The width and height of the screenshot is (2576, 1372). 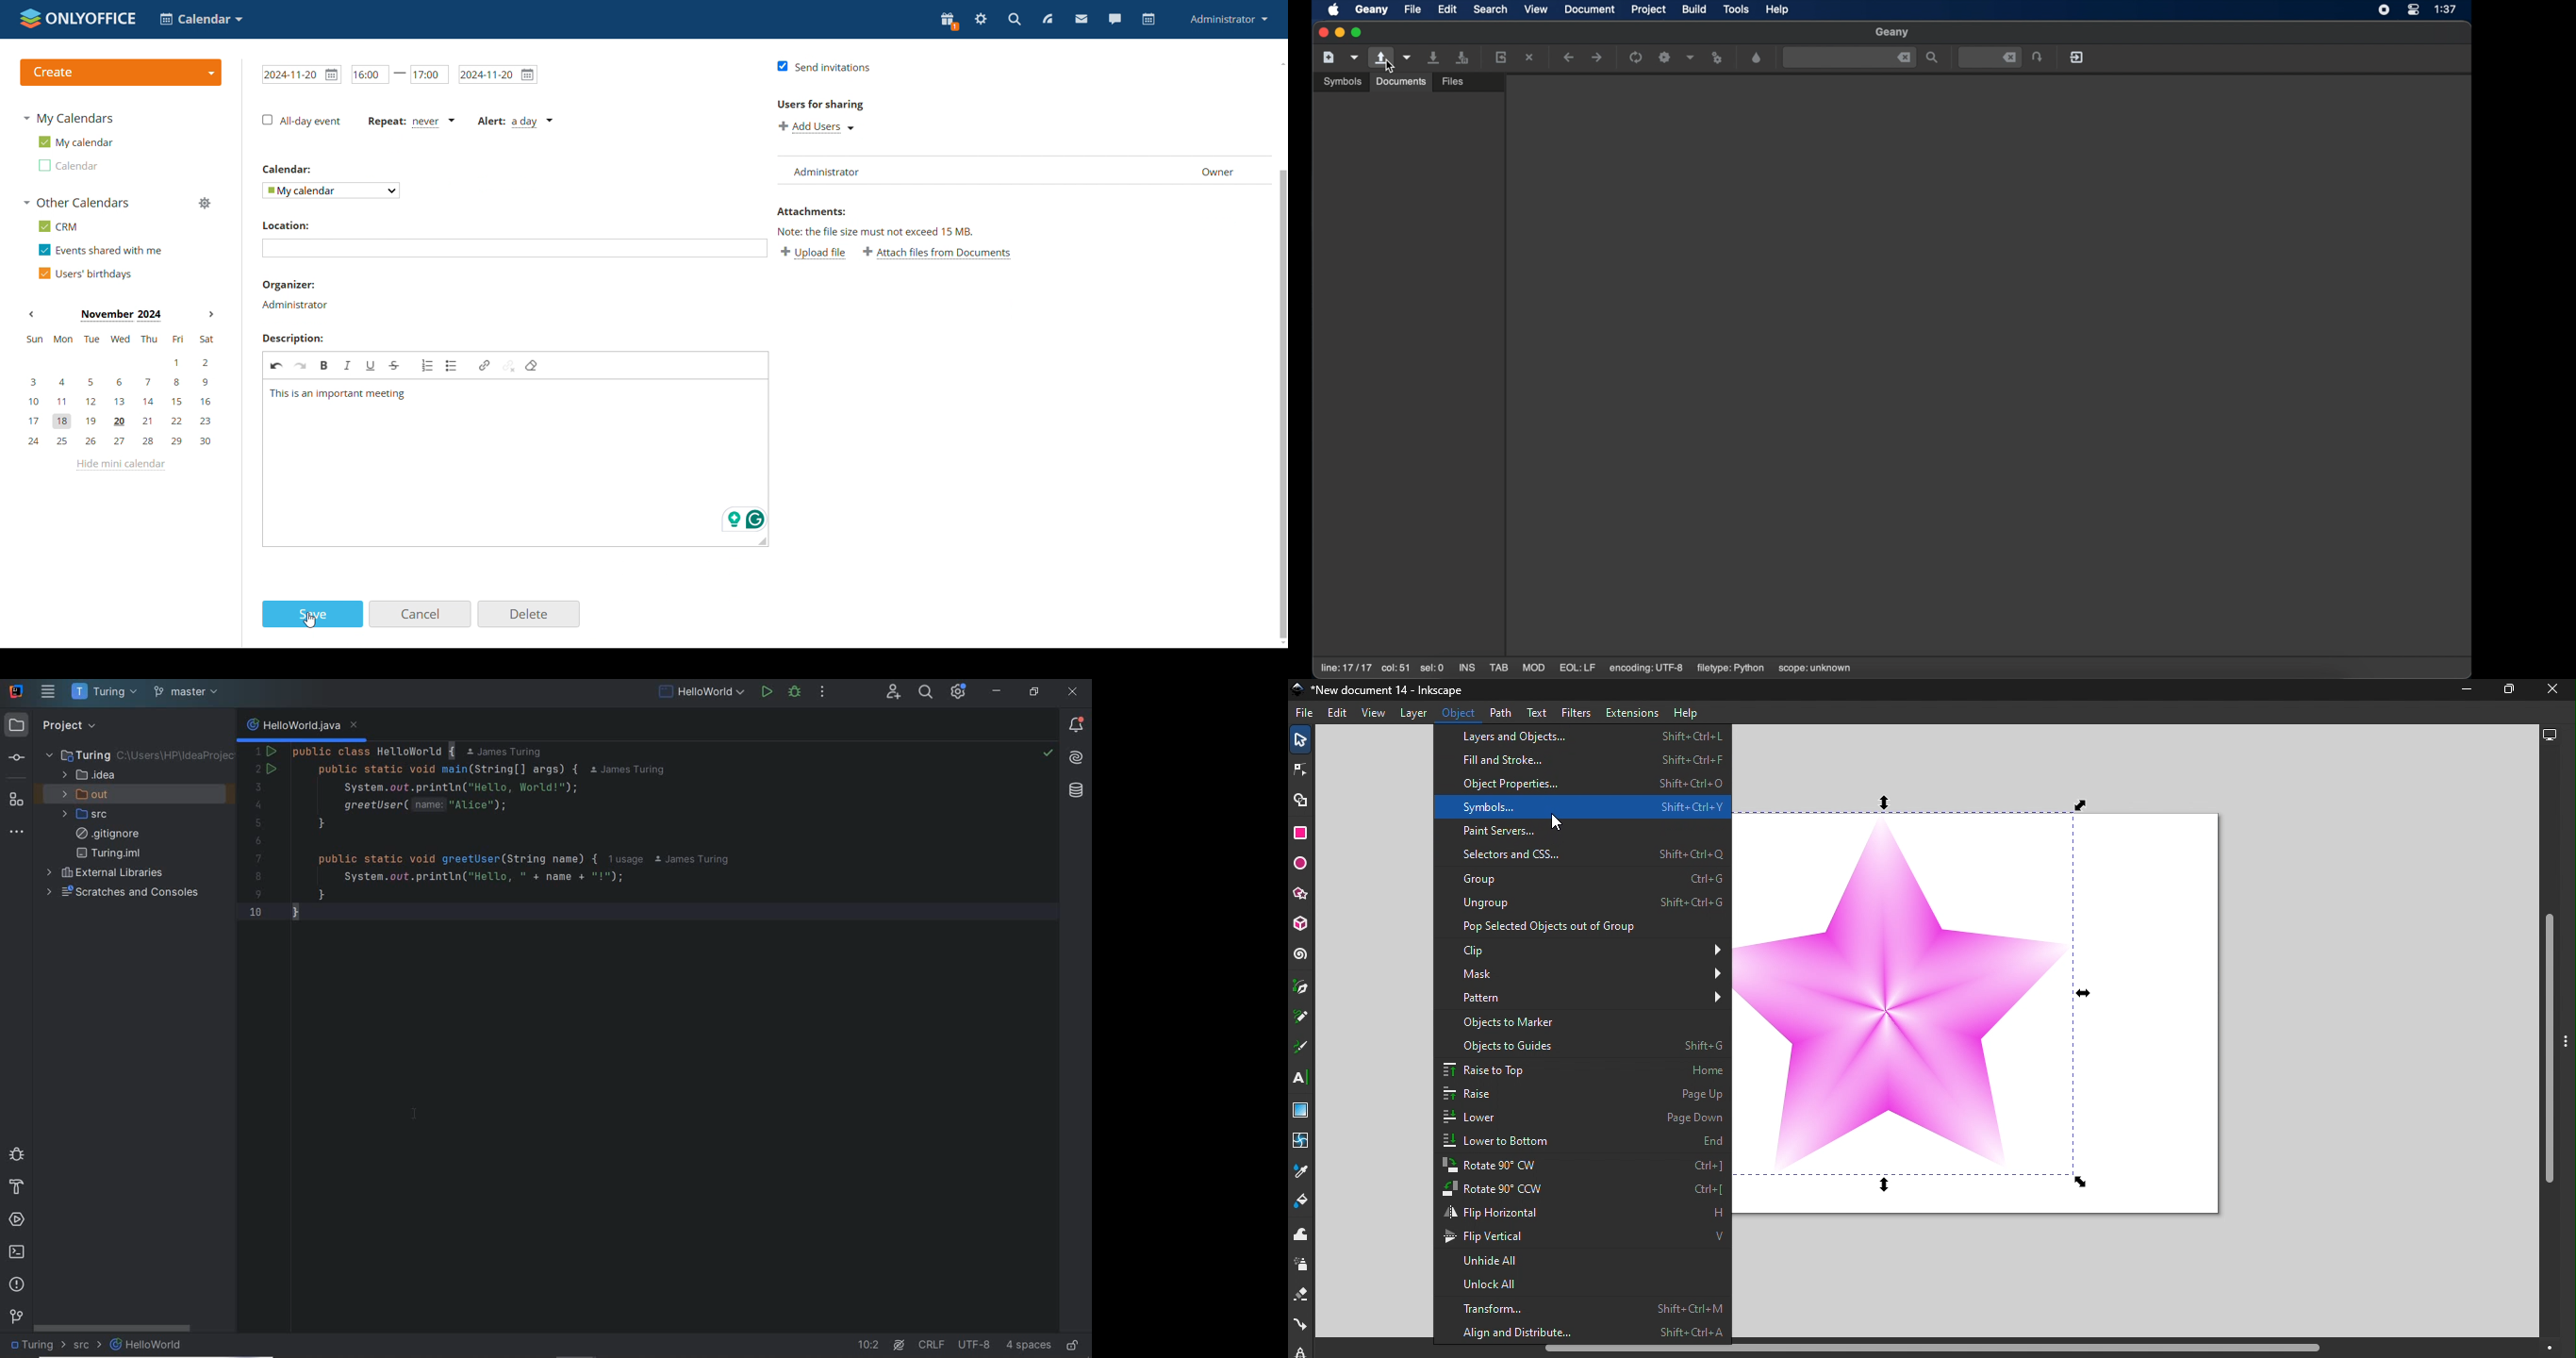 What do you see at coordinates (2548, 1040) in the screenshot?
I see `Vertical scroll bar` at bounding box center [2548, 1040].